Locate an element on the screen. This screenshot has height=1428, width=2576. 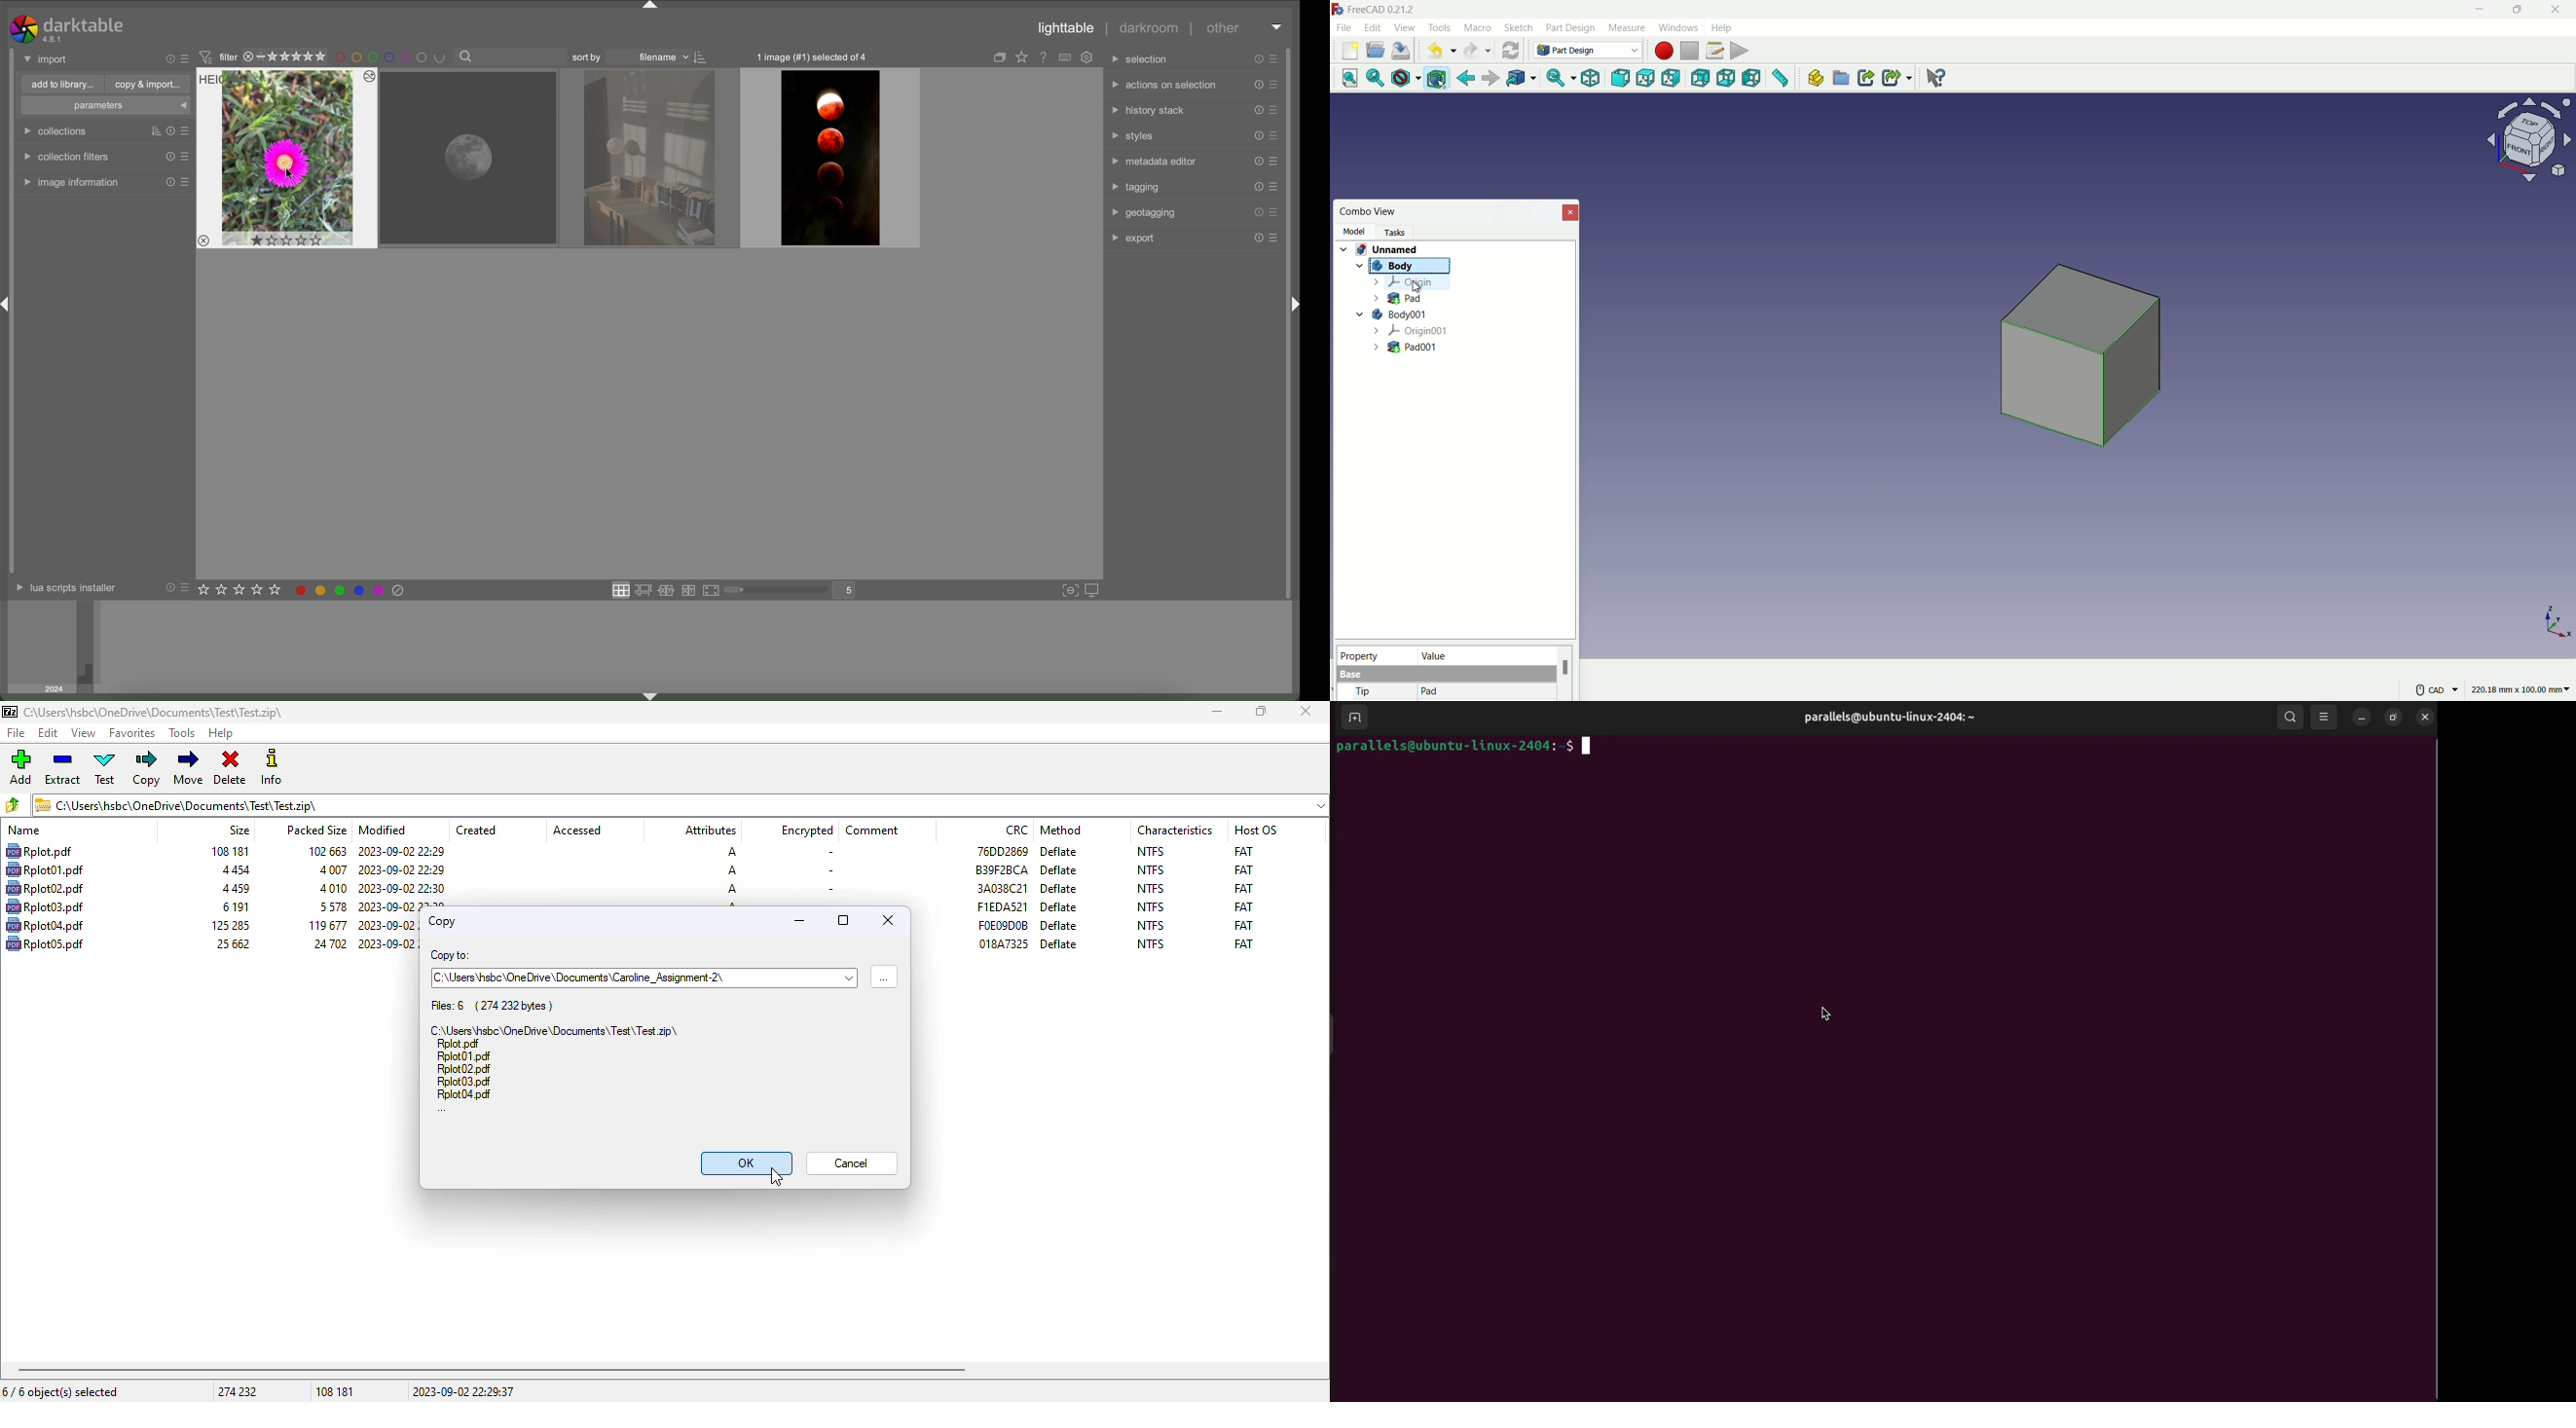
info is located at coordinates (272, 766).